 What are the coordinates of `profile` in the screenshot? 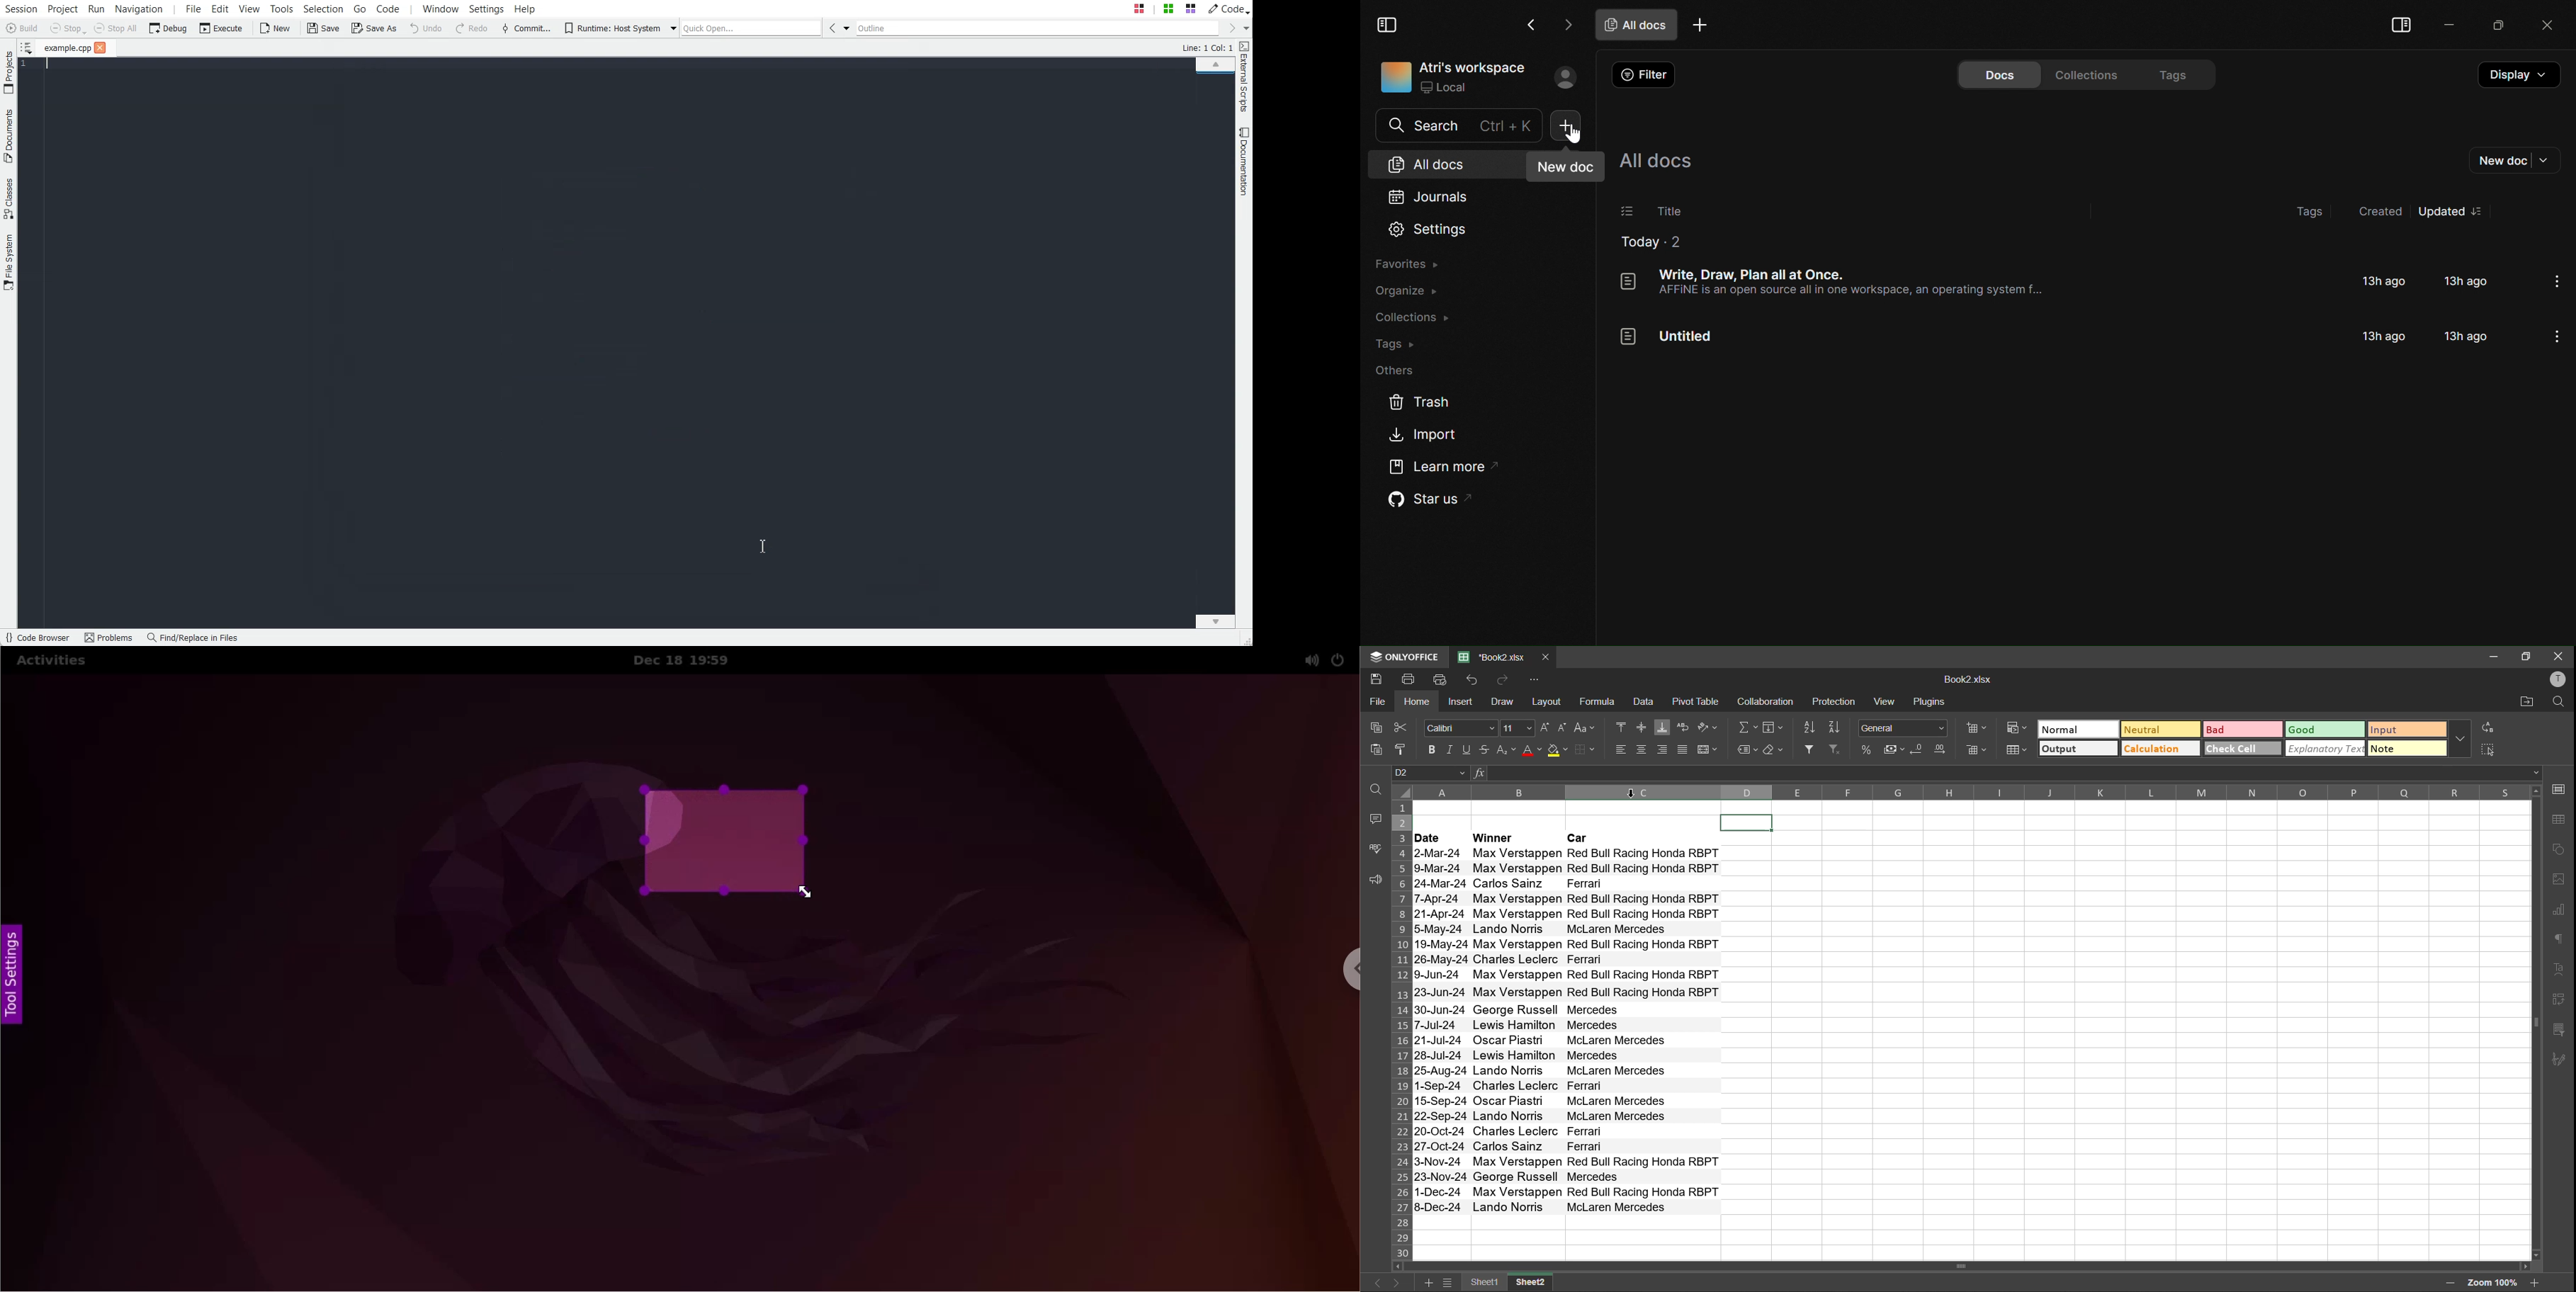 It's located at (2558, 679).